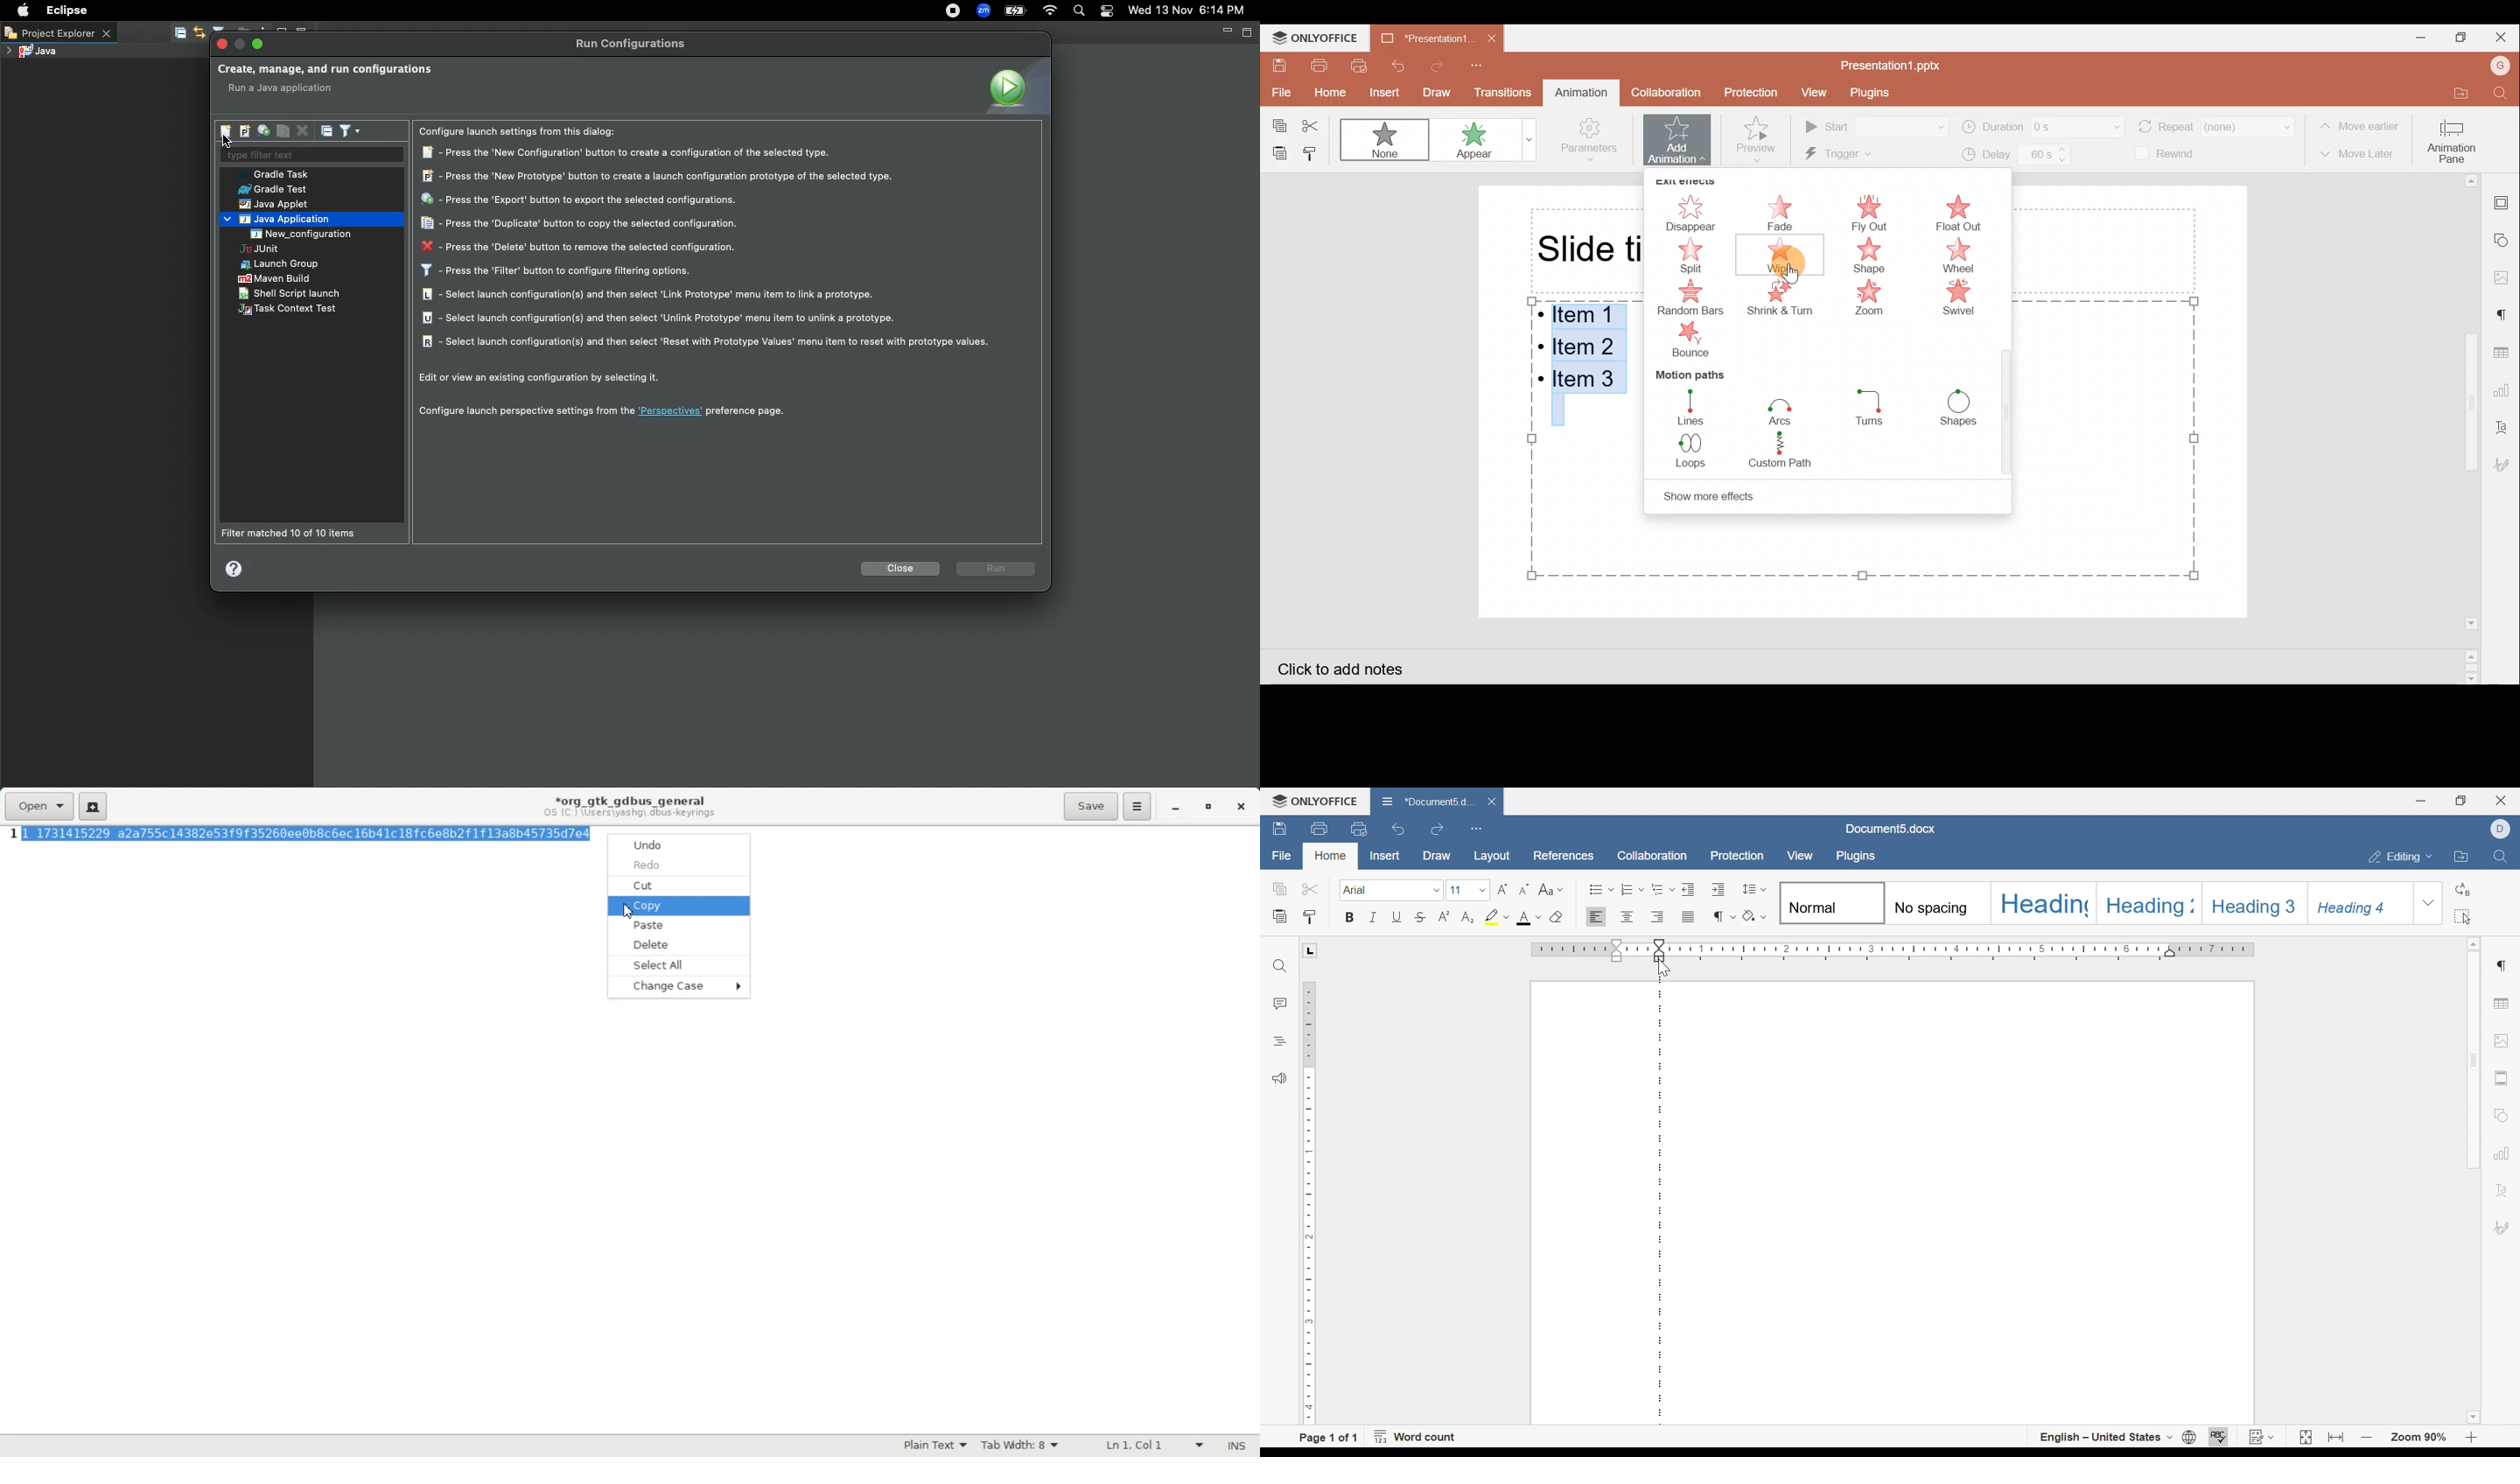 Image resolution: width=2520 pixels, height=1484 pixels. What do you see at coordinates (2476, 1059) in the screenshot?
I see `scroll bar` at bounding box center [2476, 1059].